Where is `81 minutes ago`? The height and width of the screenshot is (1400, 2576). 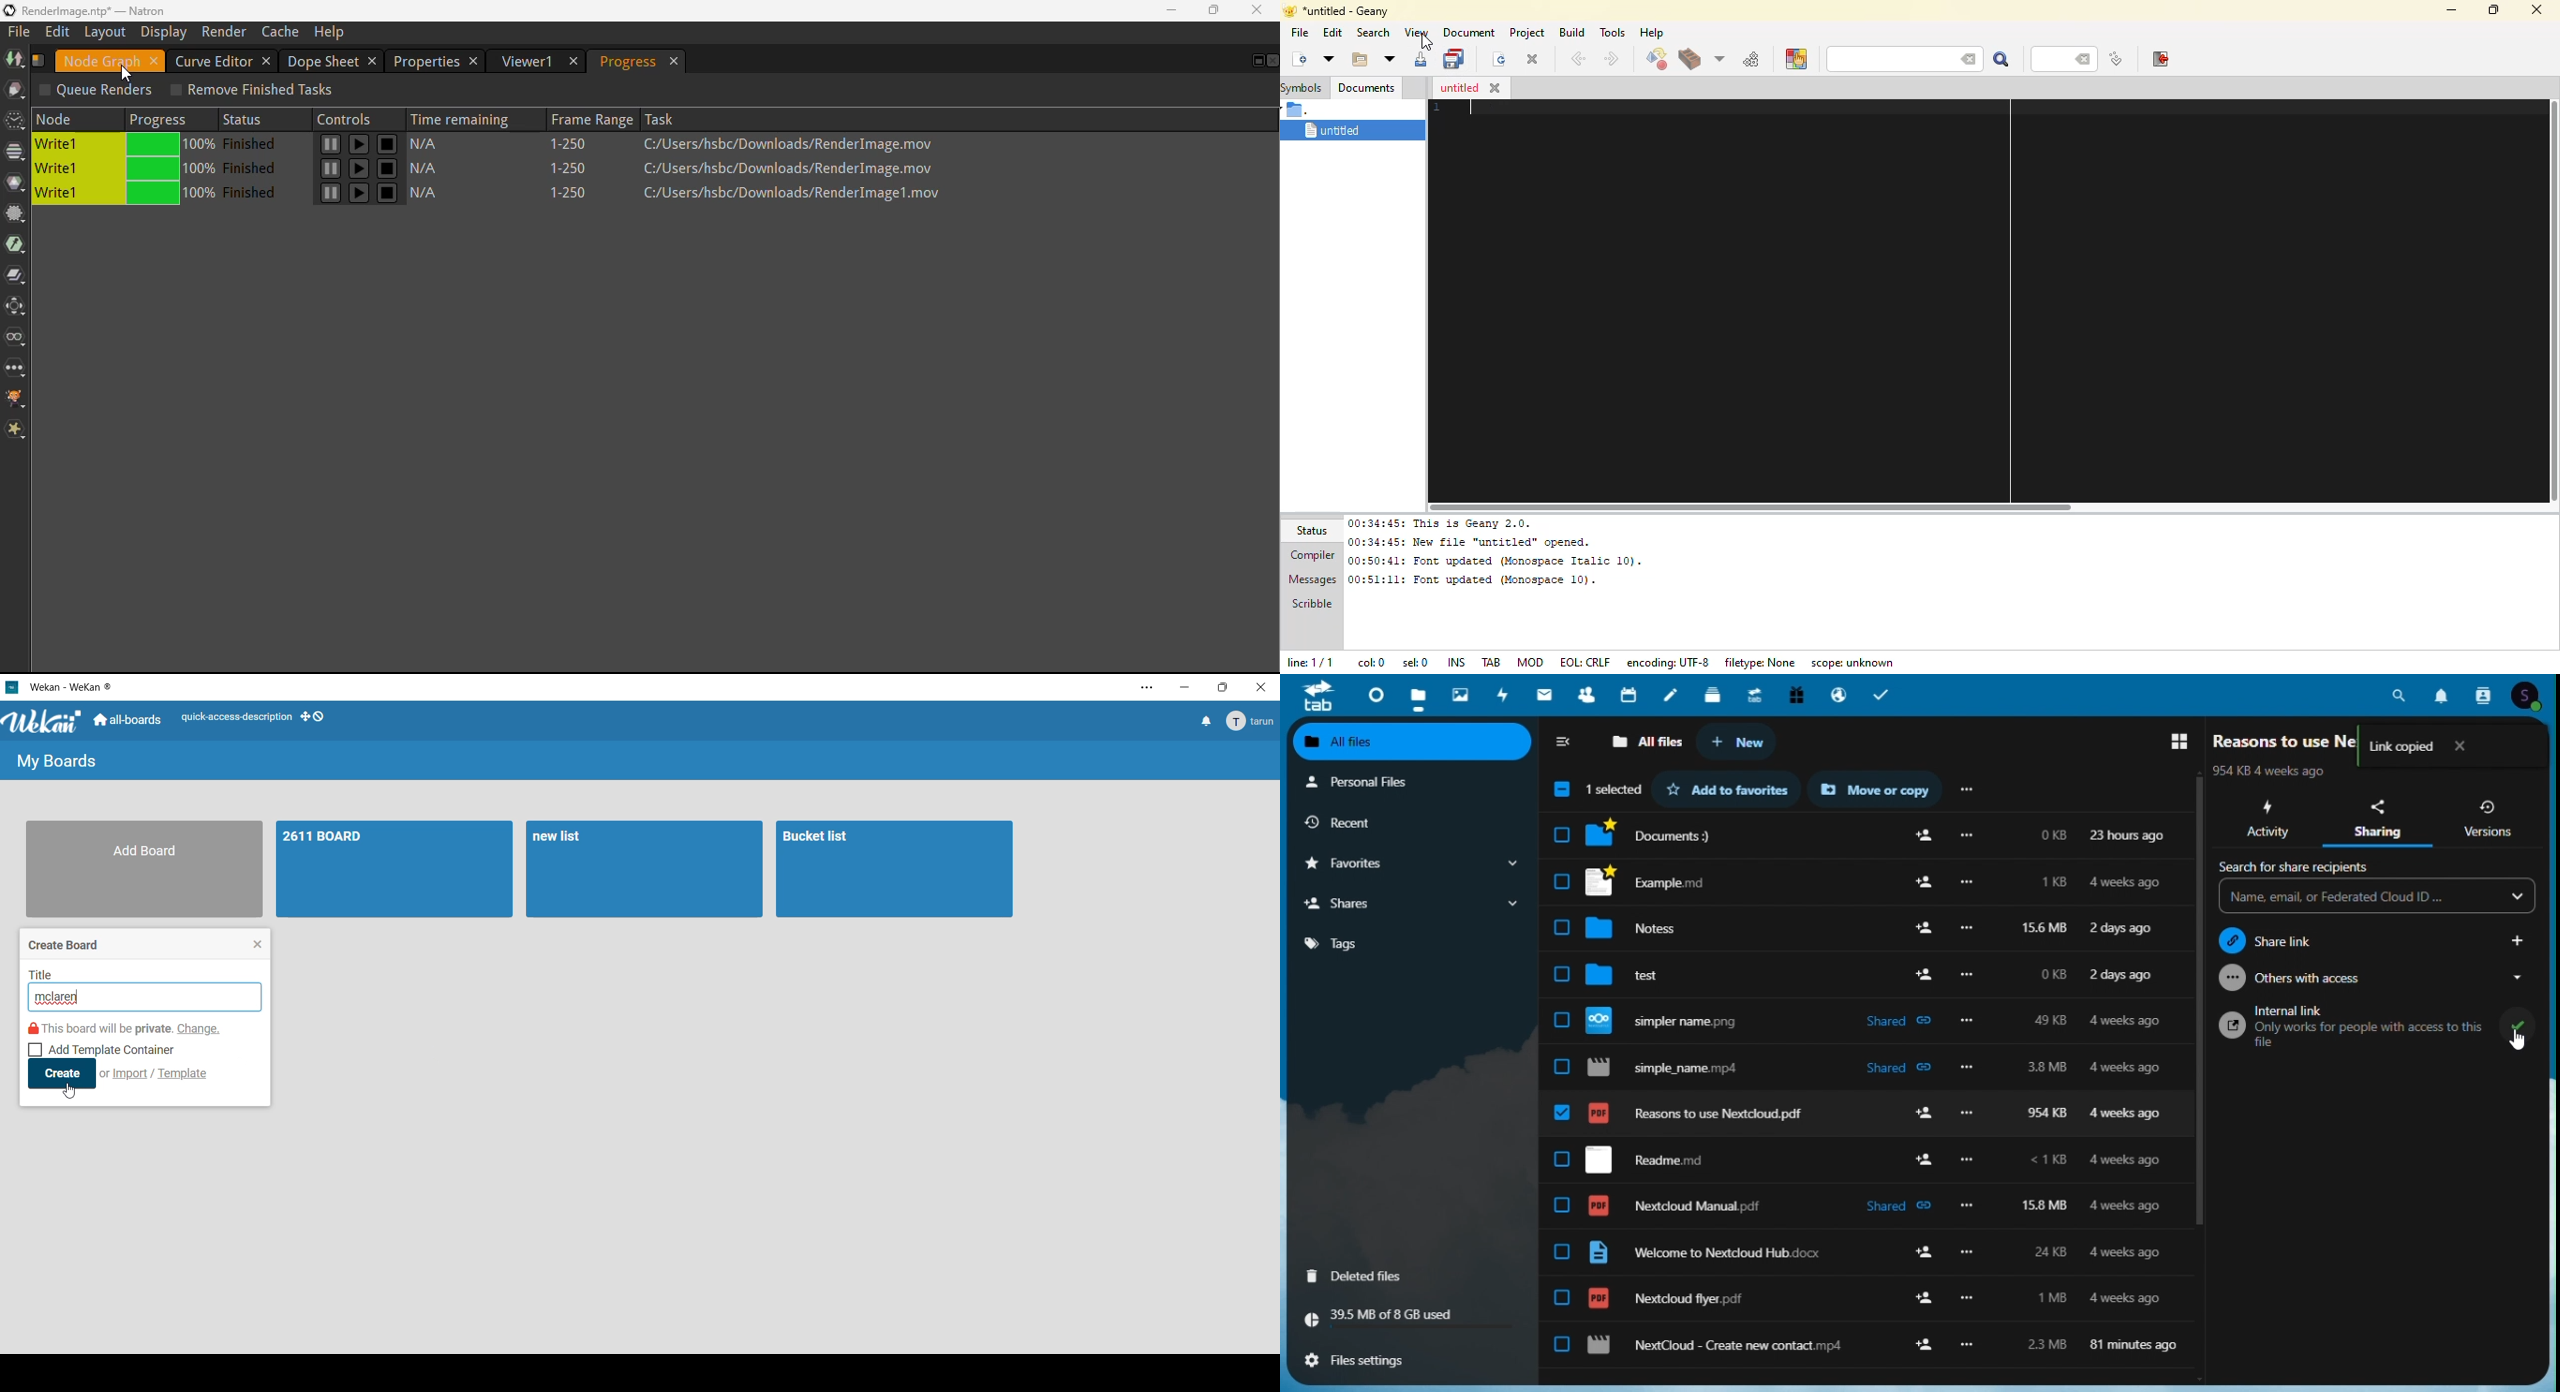
81 minutes ago is located at coordinates (2134, 1342).